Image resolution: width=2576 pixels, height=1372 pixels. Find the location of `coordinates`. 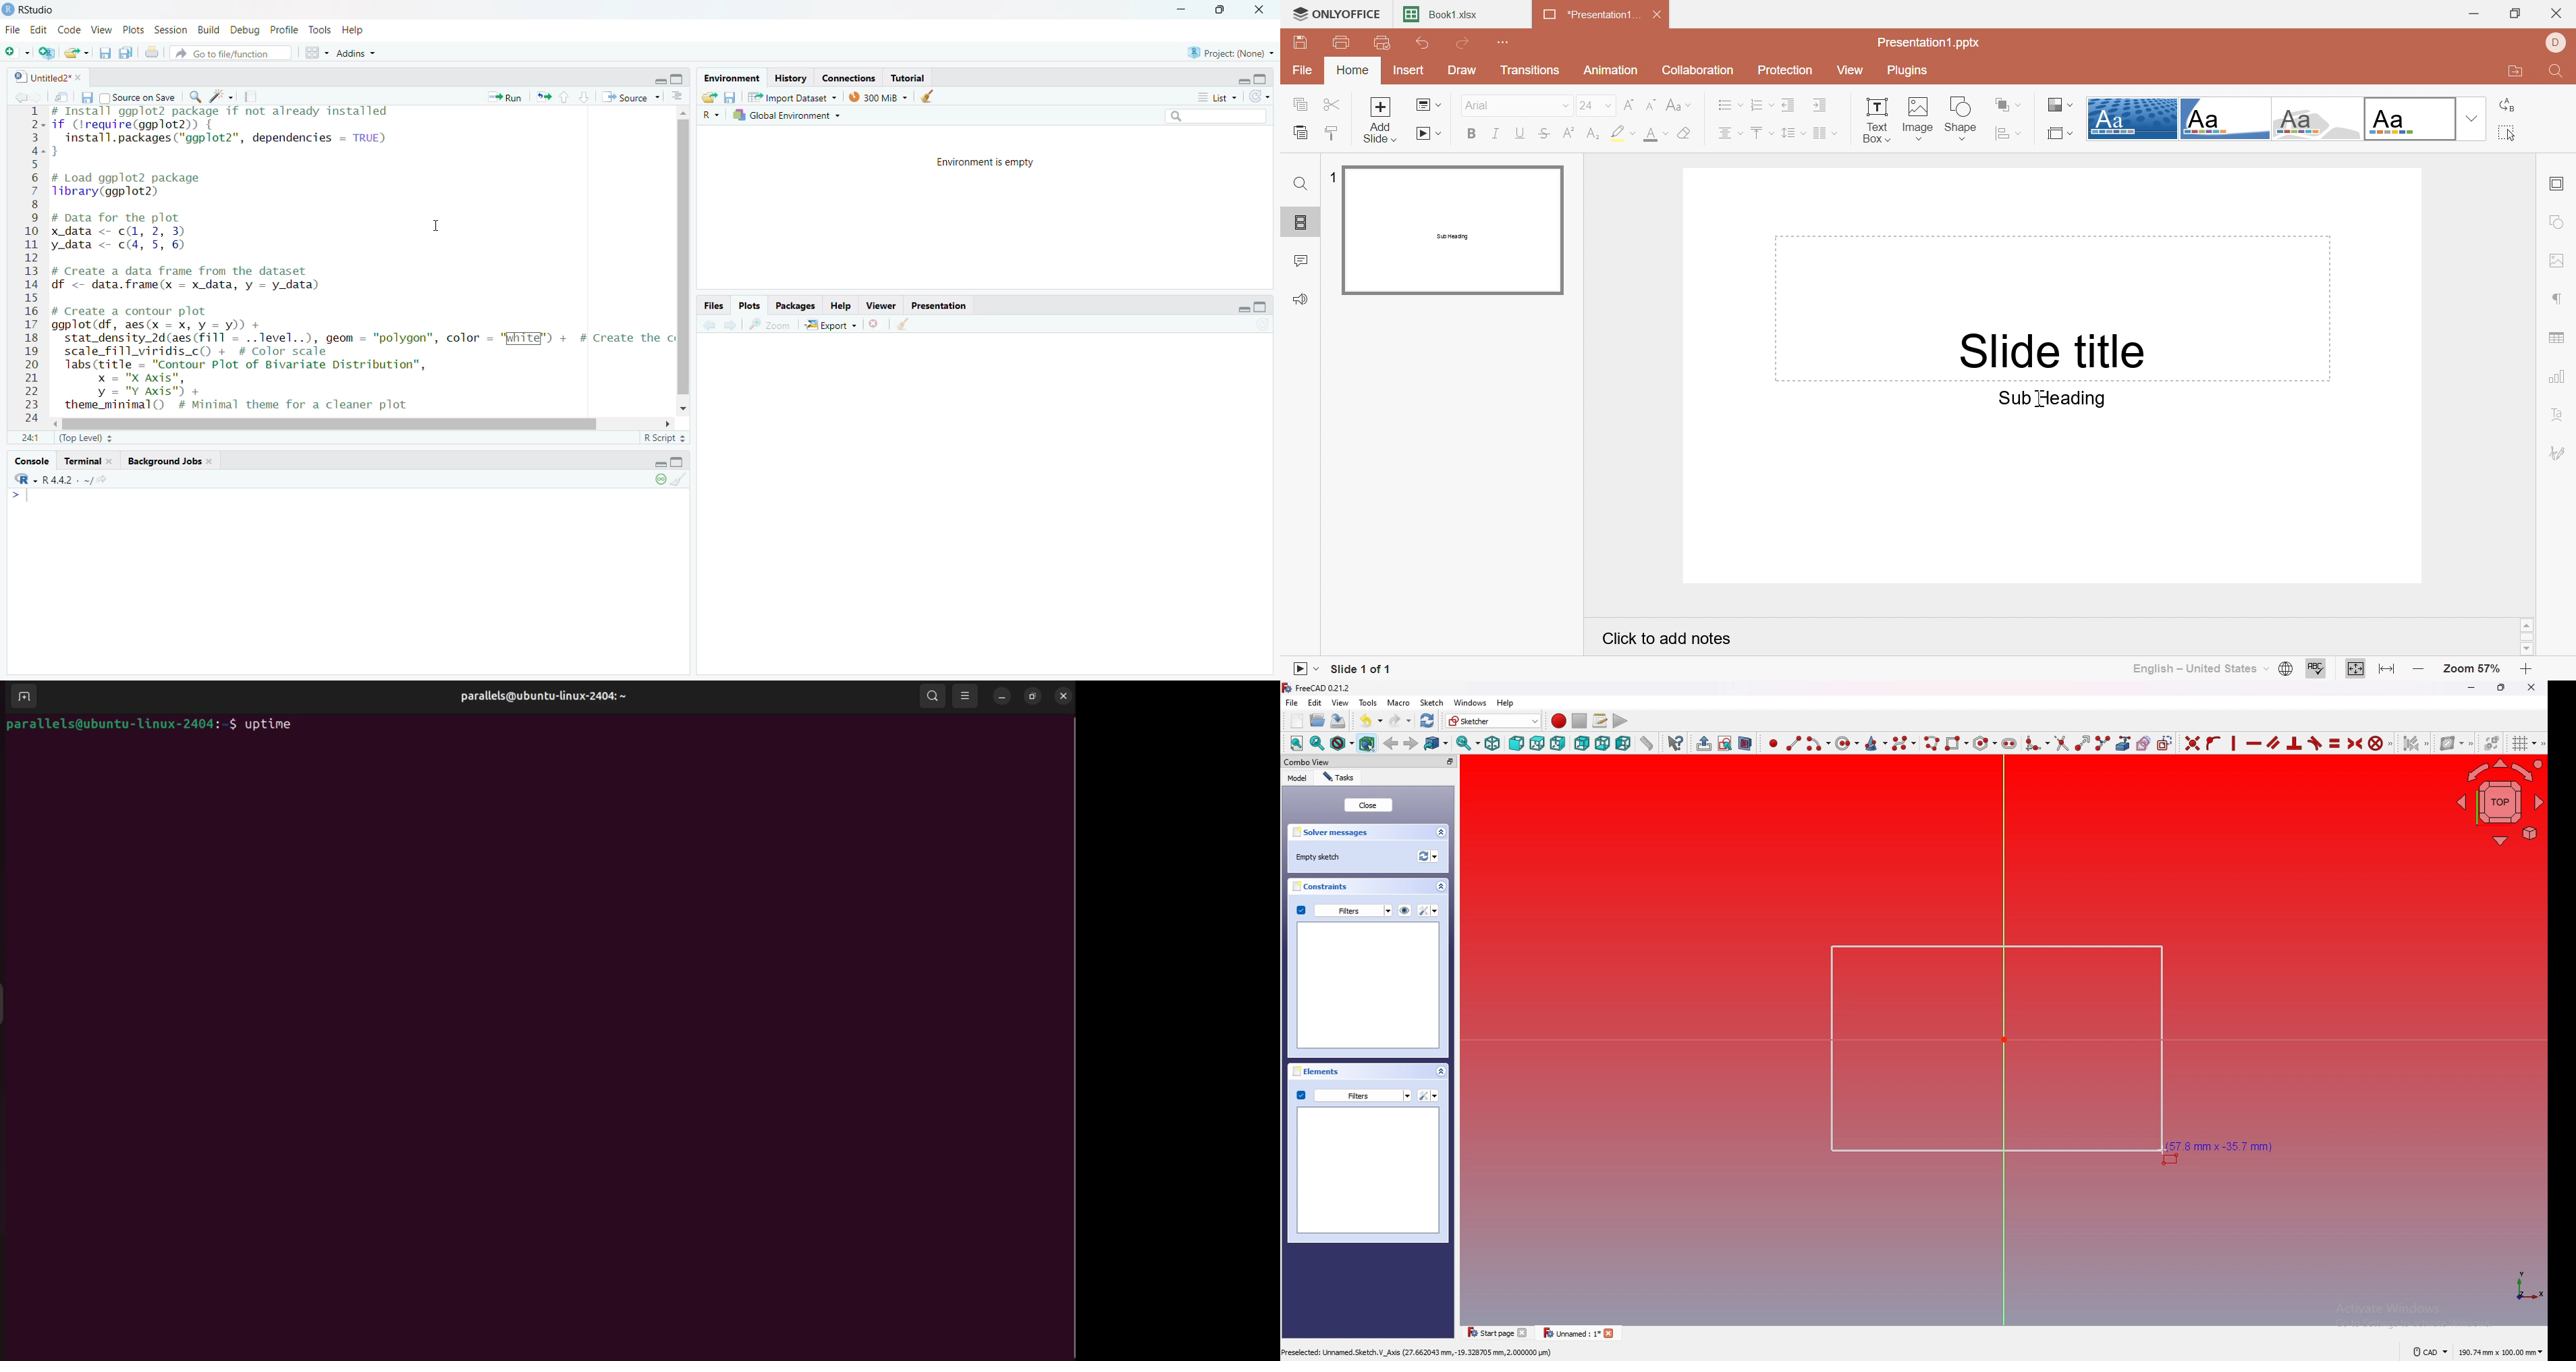

coordinates is located at coordinates (2218, 1146).